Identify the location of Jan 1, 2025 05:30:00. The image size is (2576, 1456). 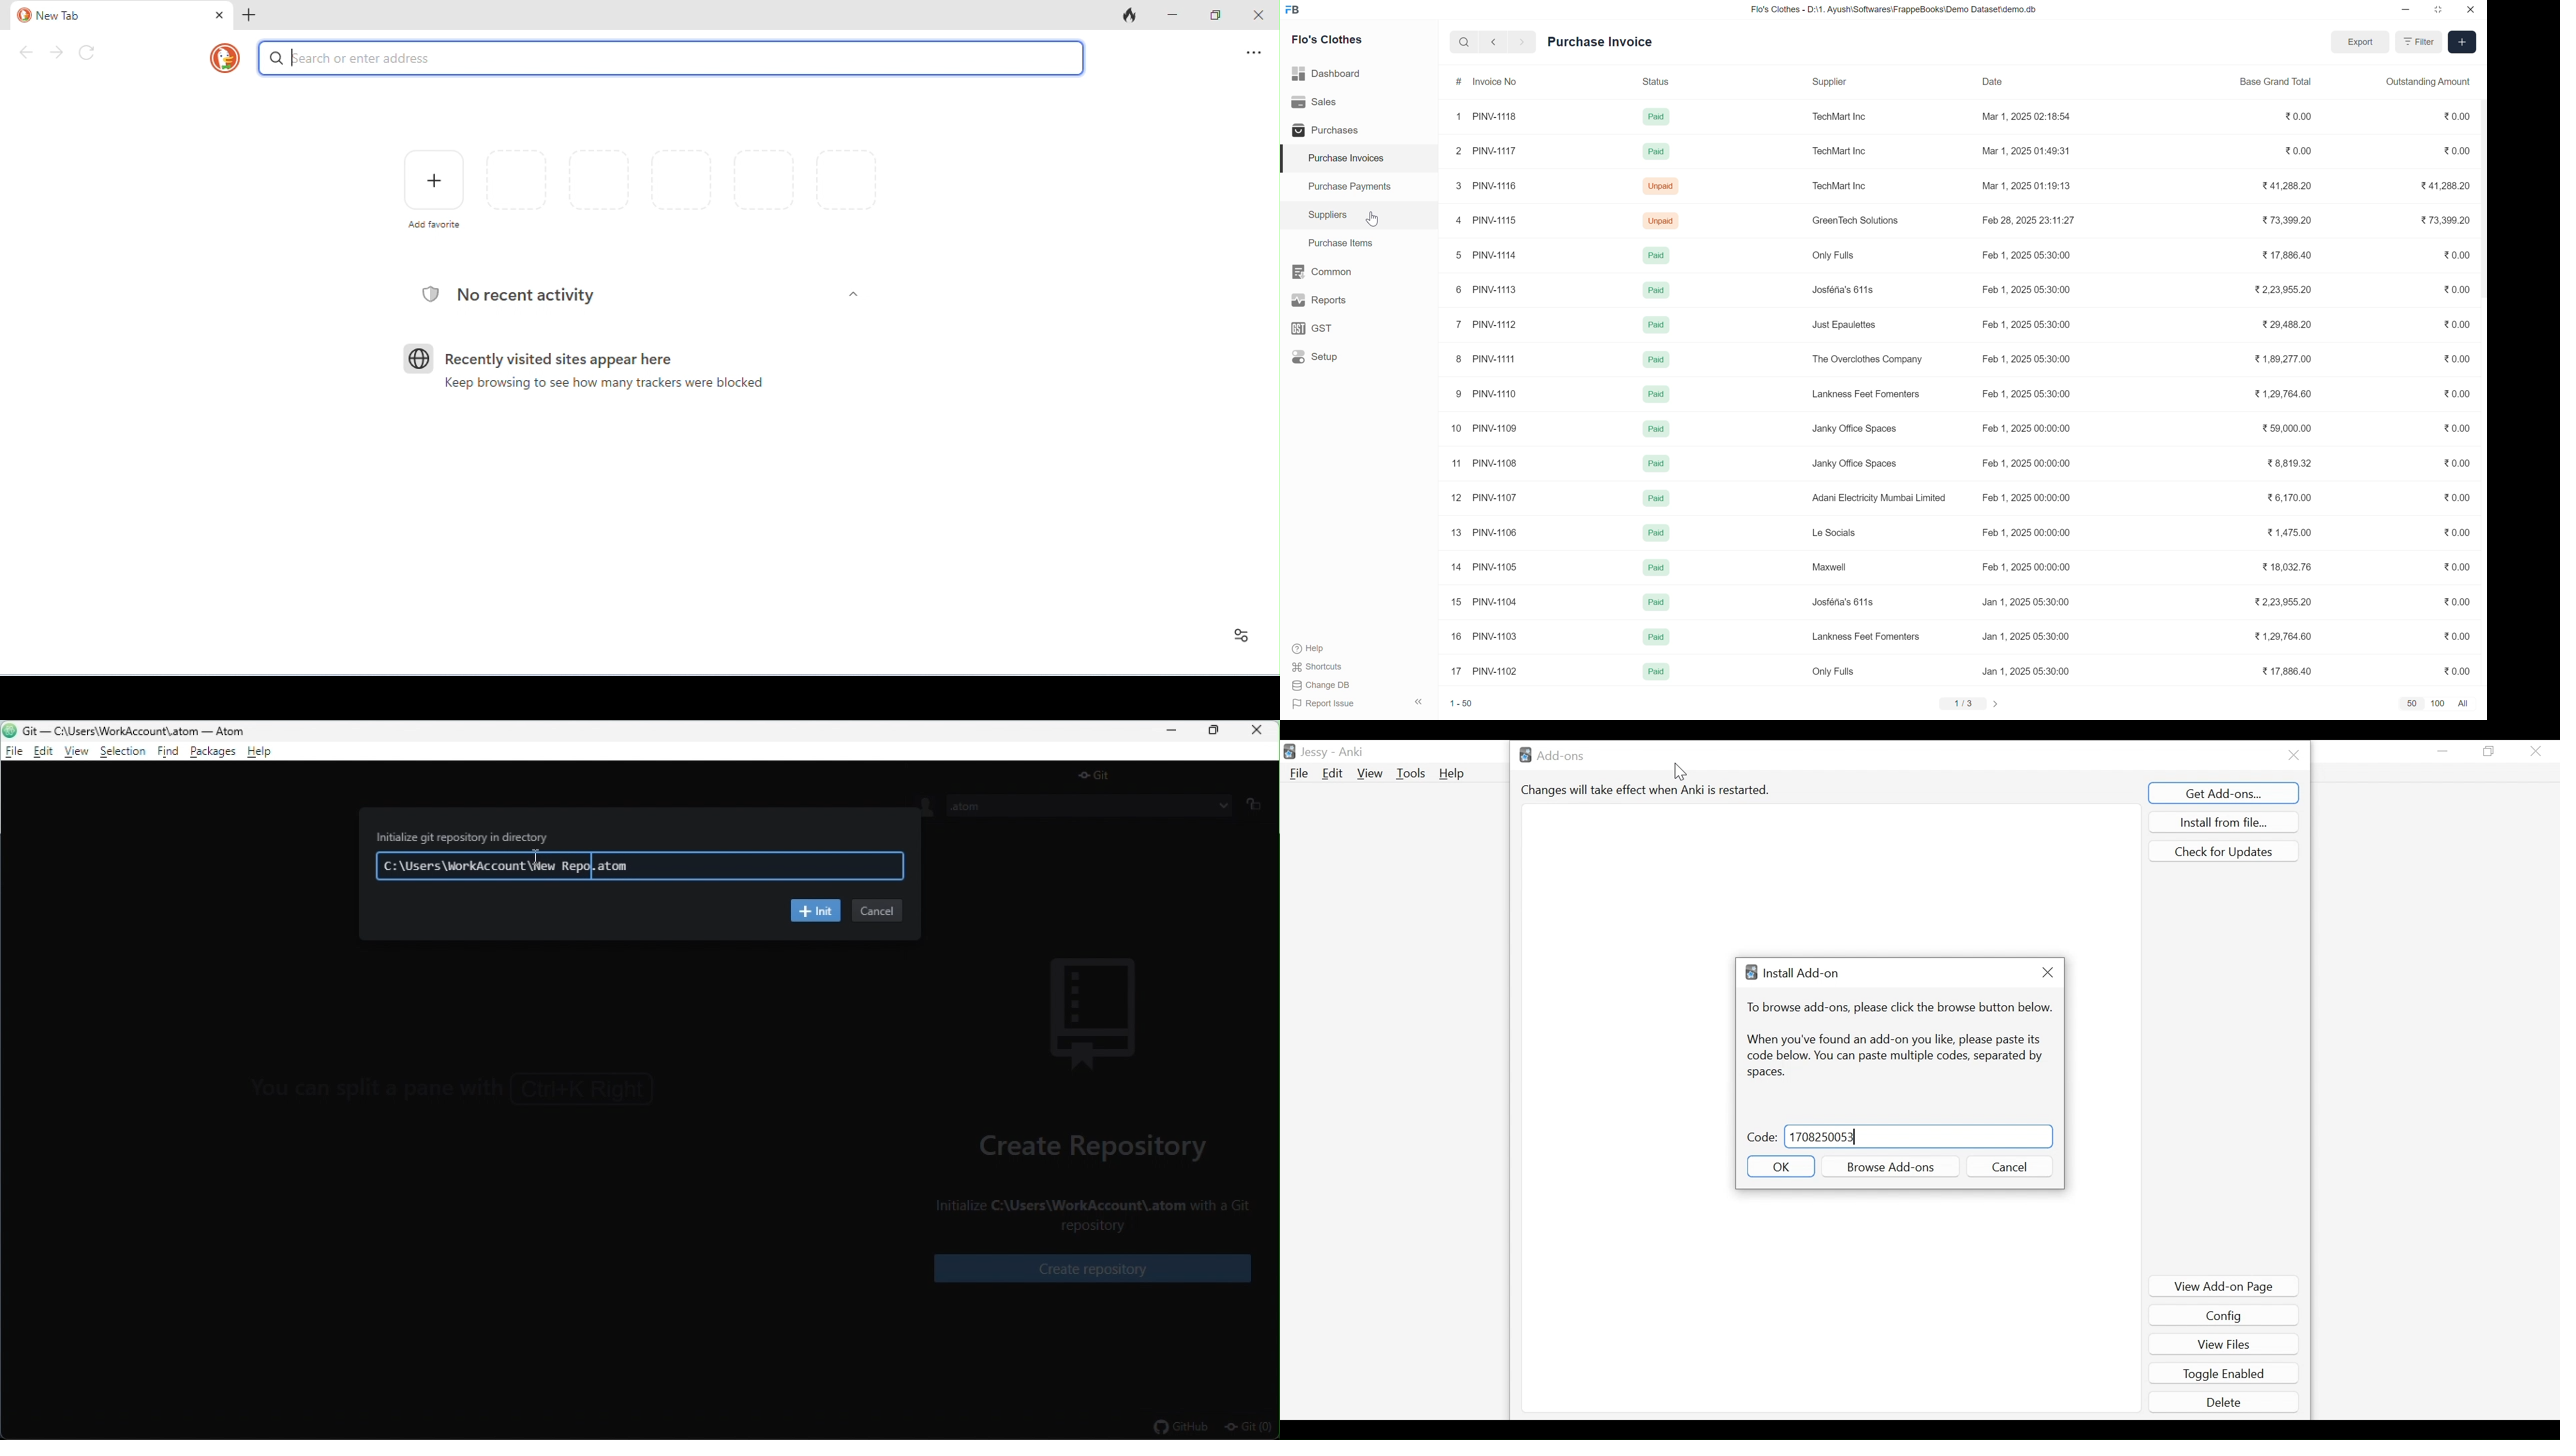
(2026, 601).